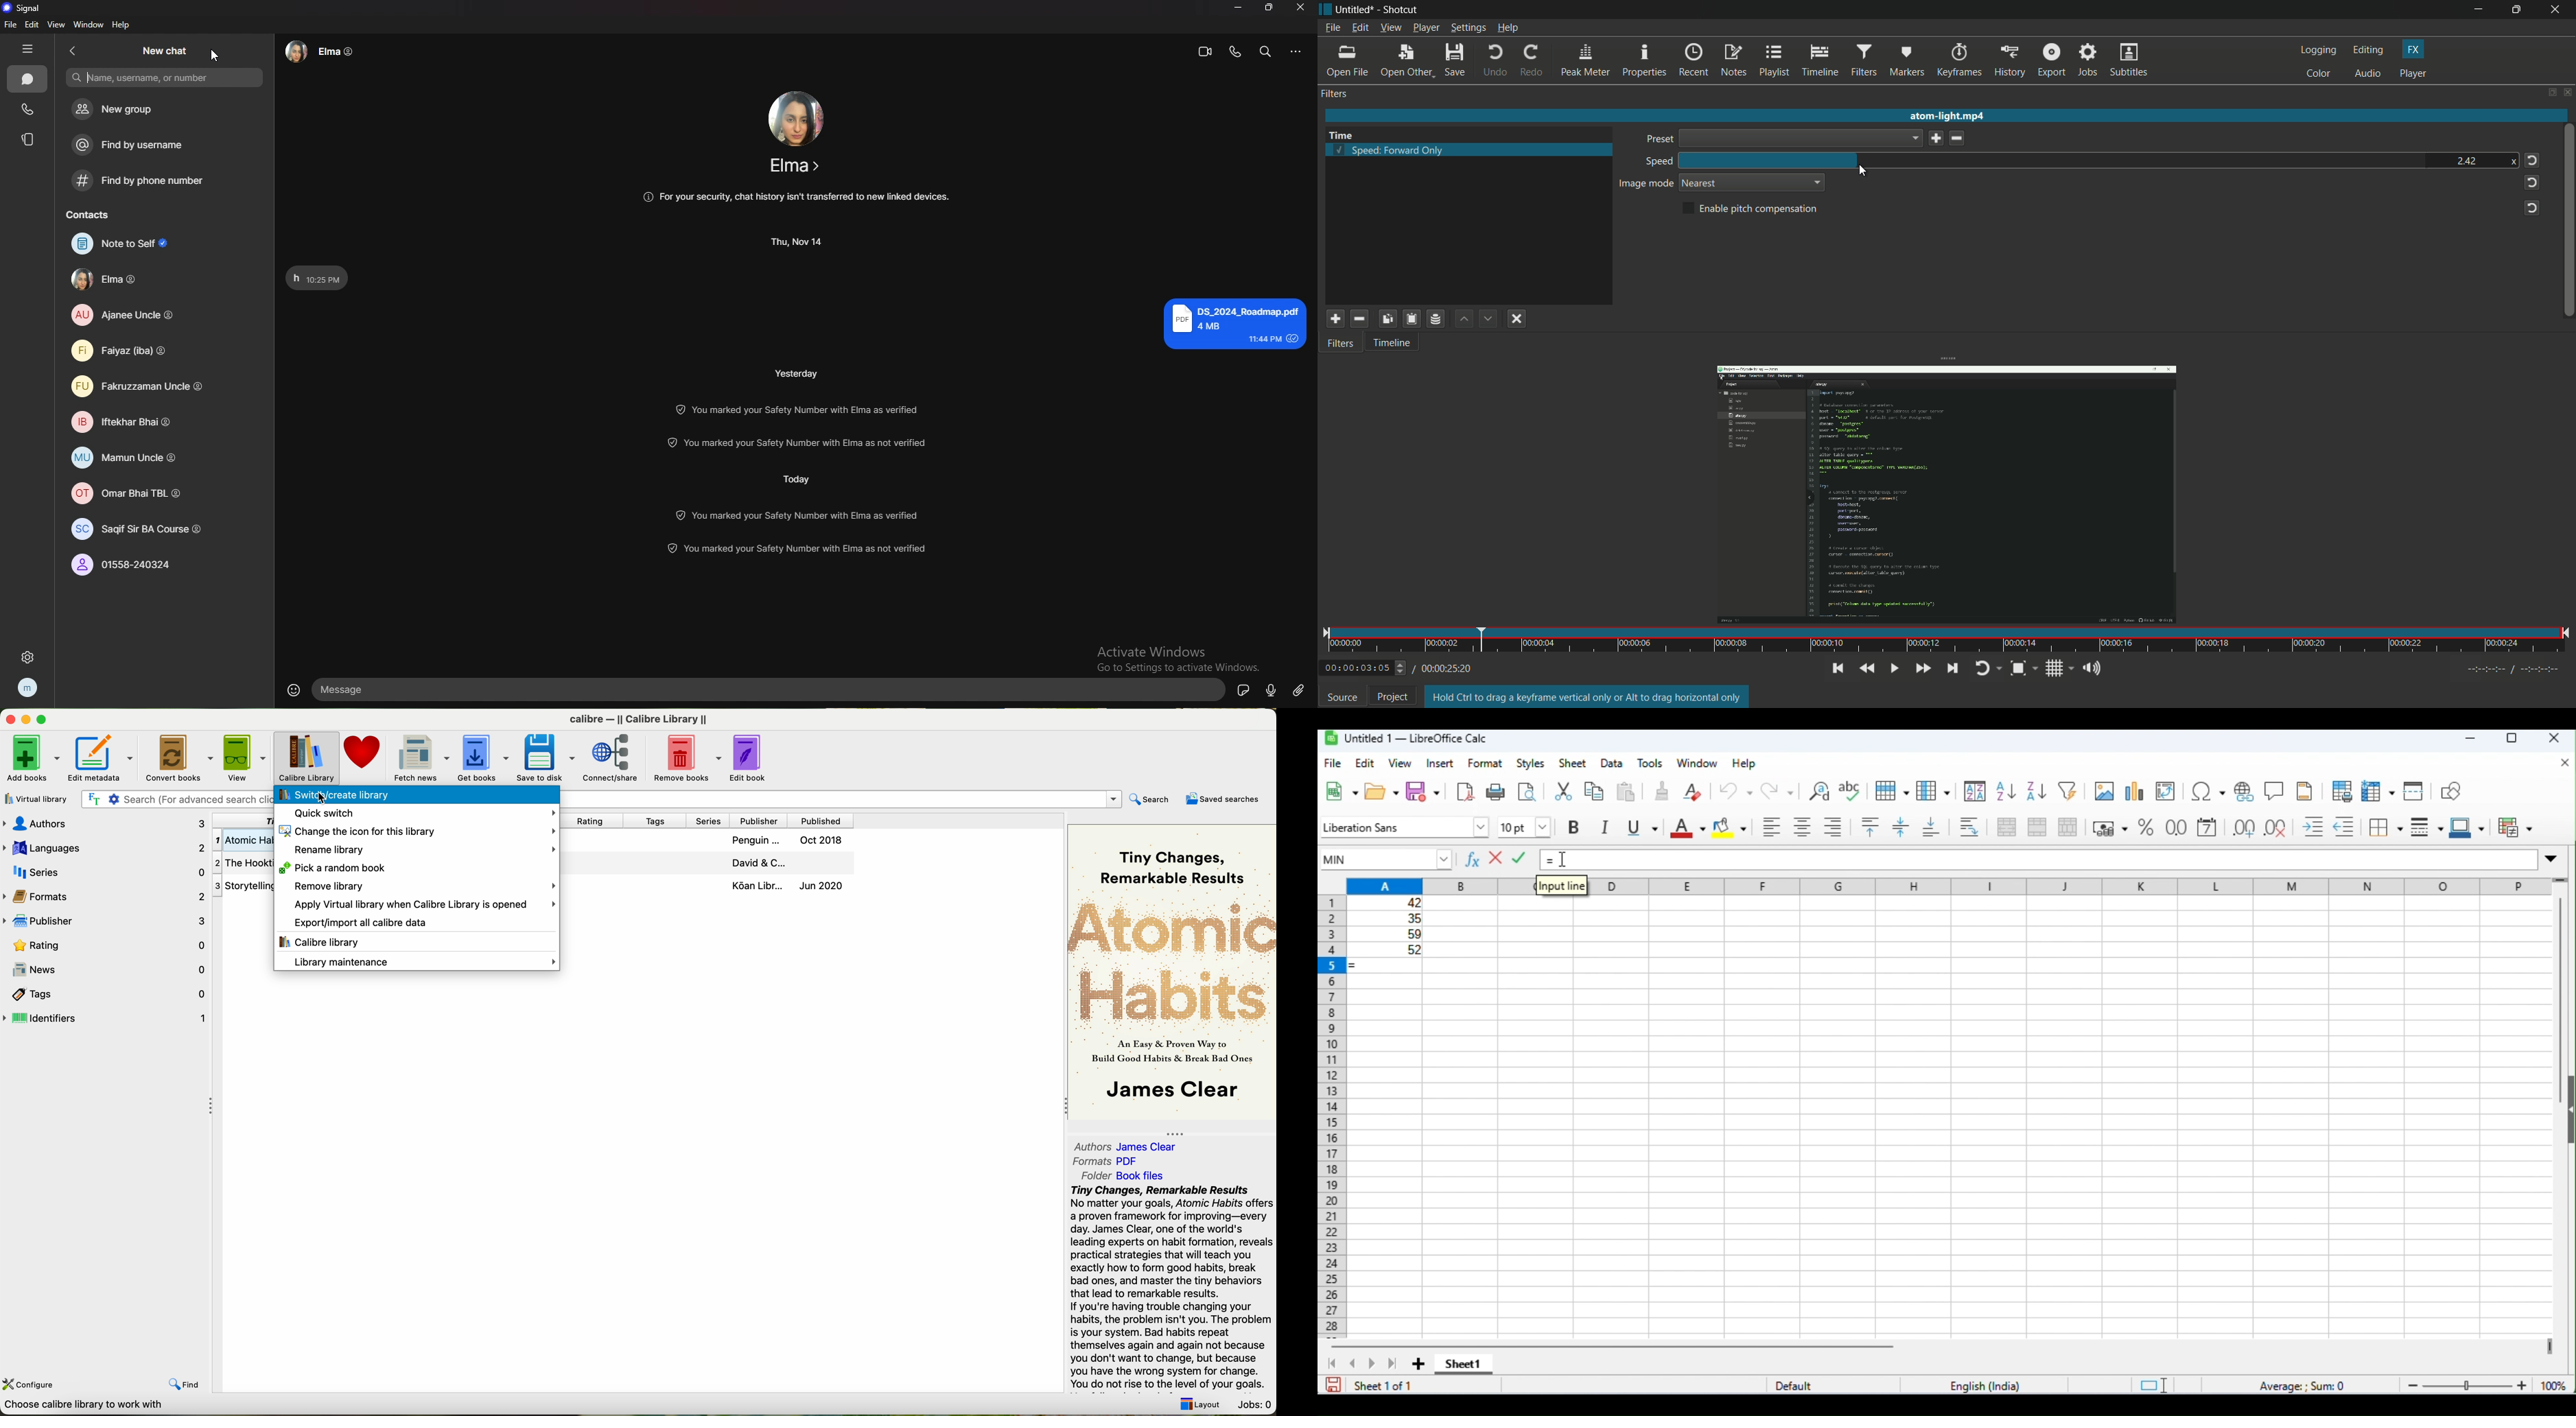  What do you see at coordinates (2277, 827) in the screenshot?
I see `delete decimal place` at bounding box center [2277, 827].